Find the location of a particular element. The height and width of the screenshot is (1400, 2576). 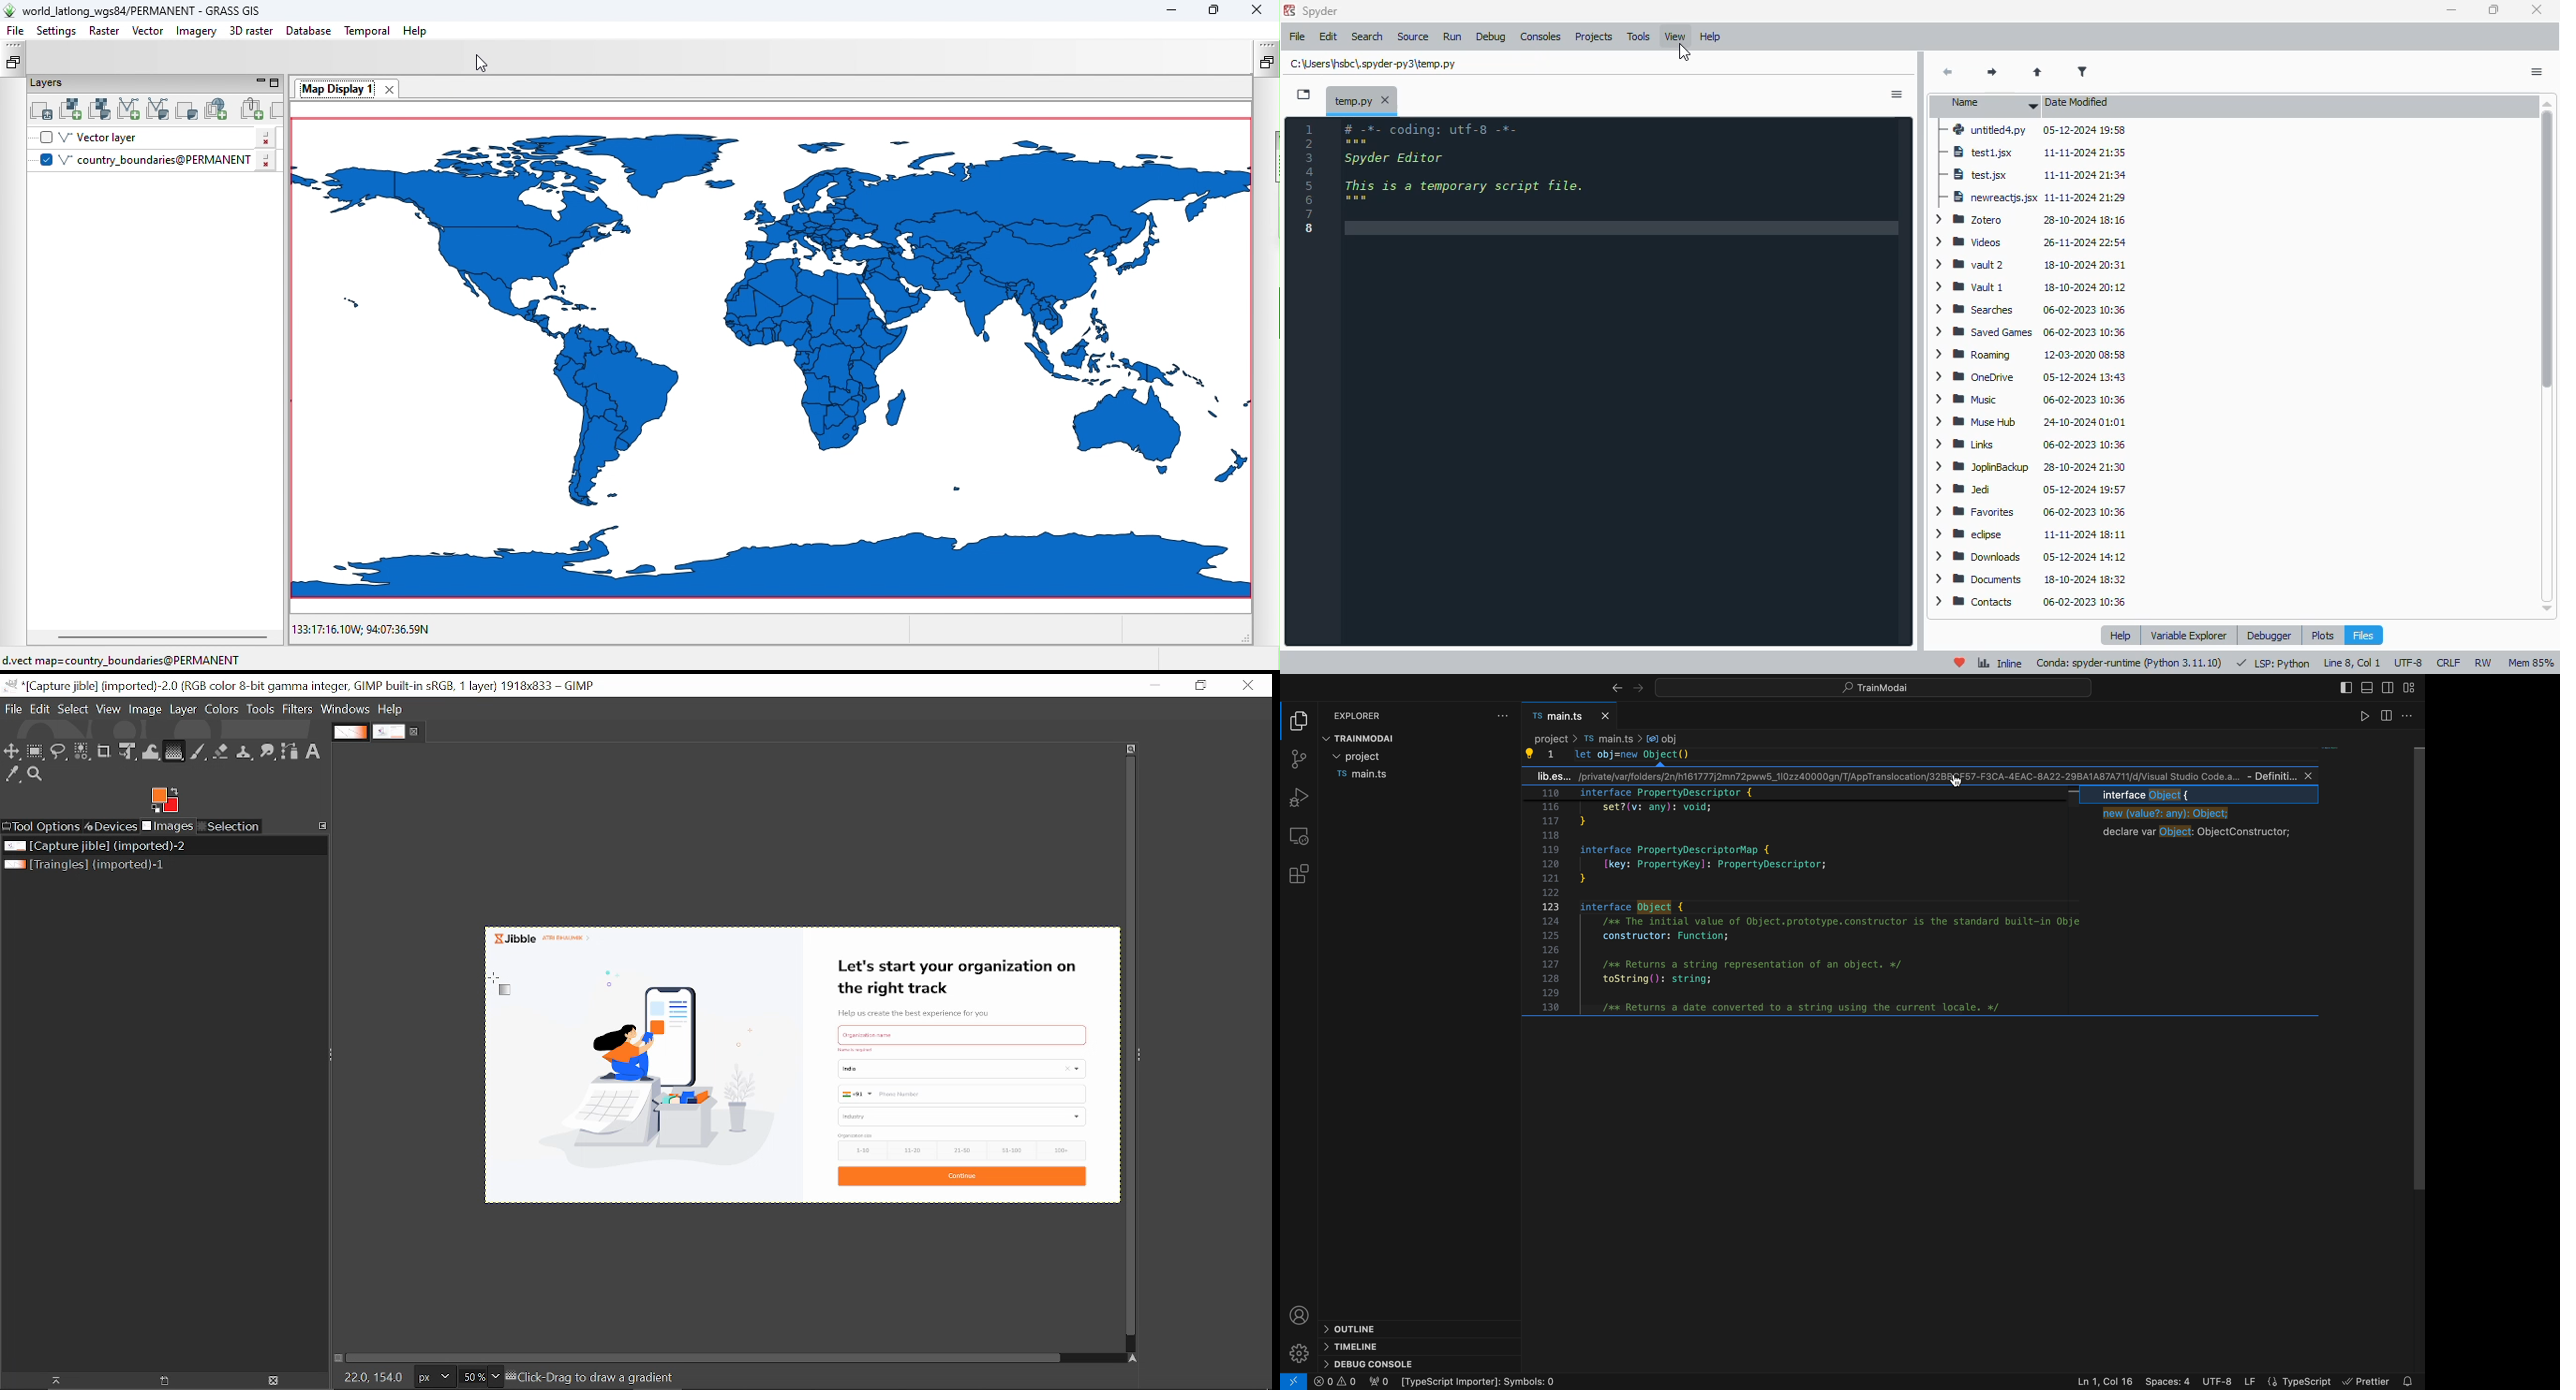

Windows is located at coordinates (346, 710).